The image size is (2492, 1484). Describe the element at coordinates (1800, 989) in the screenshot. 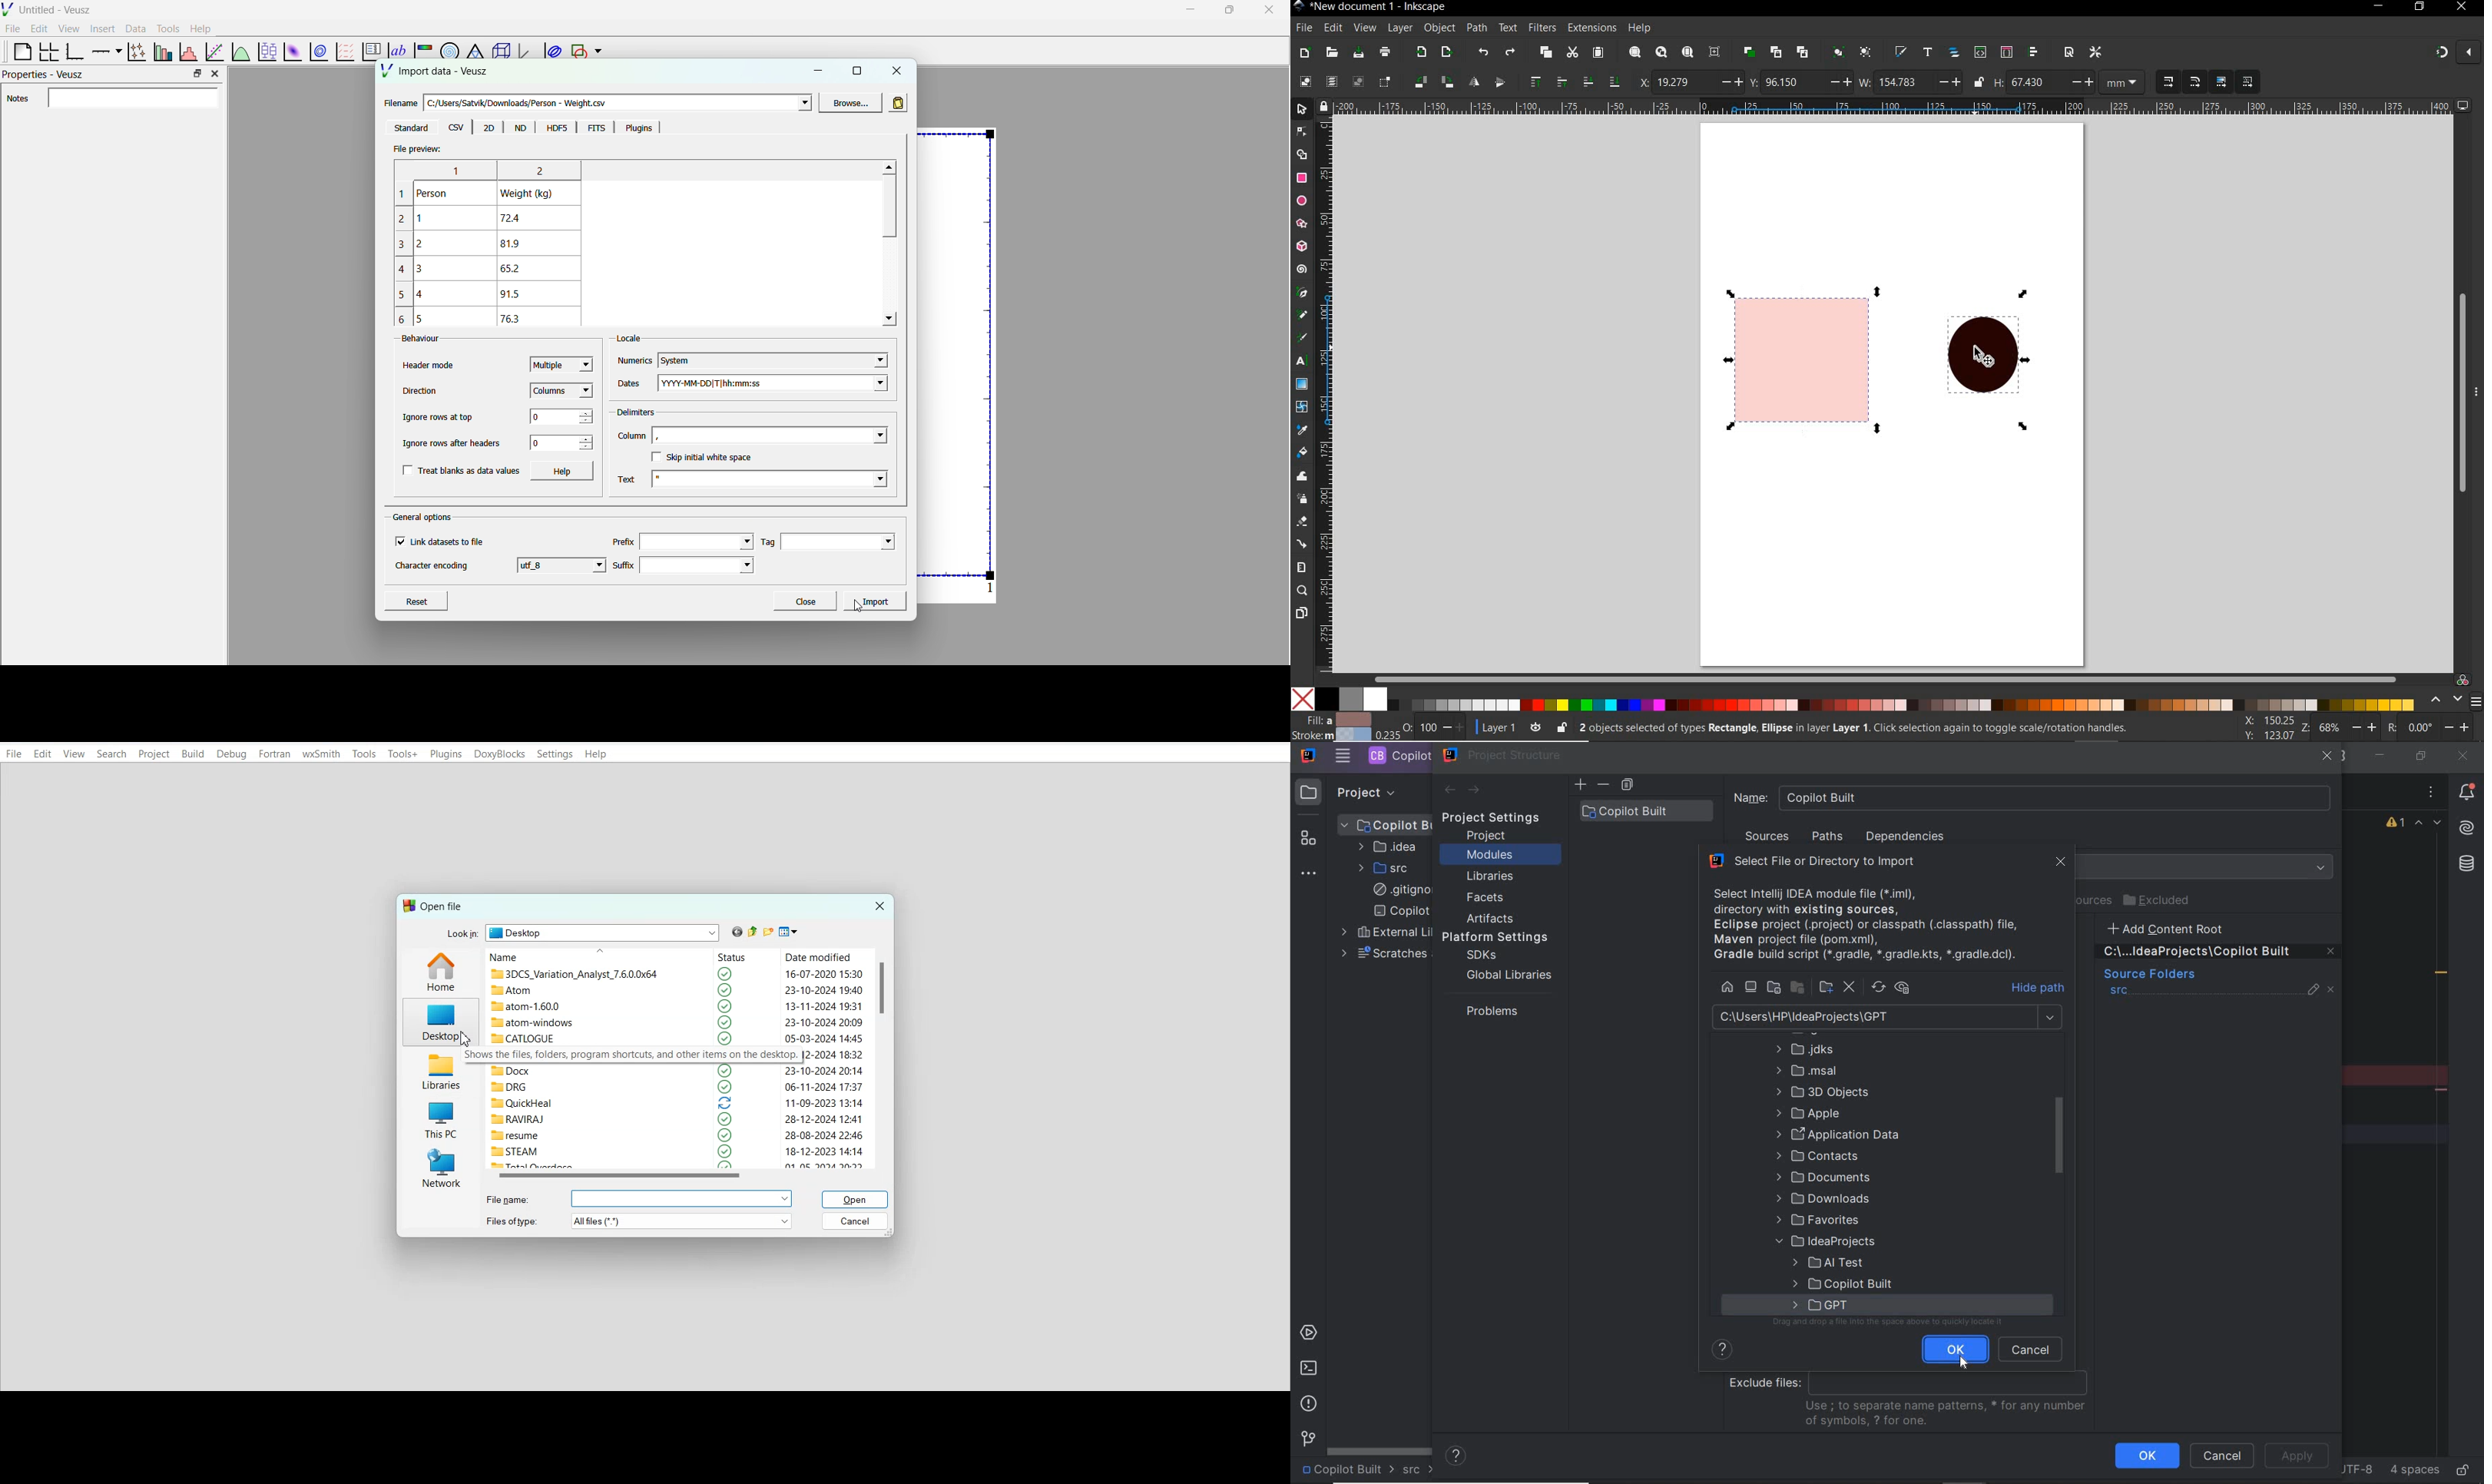

I see `module directory` at that location.